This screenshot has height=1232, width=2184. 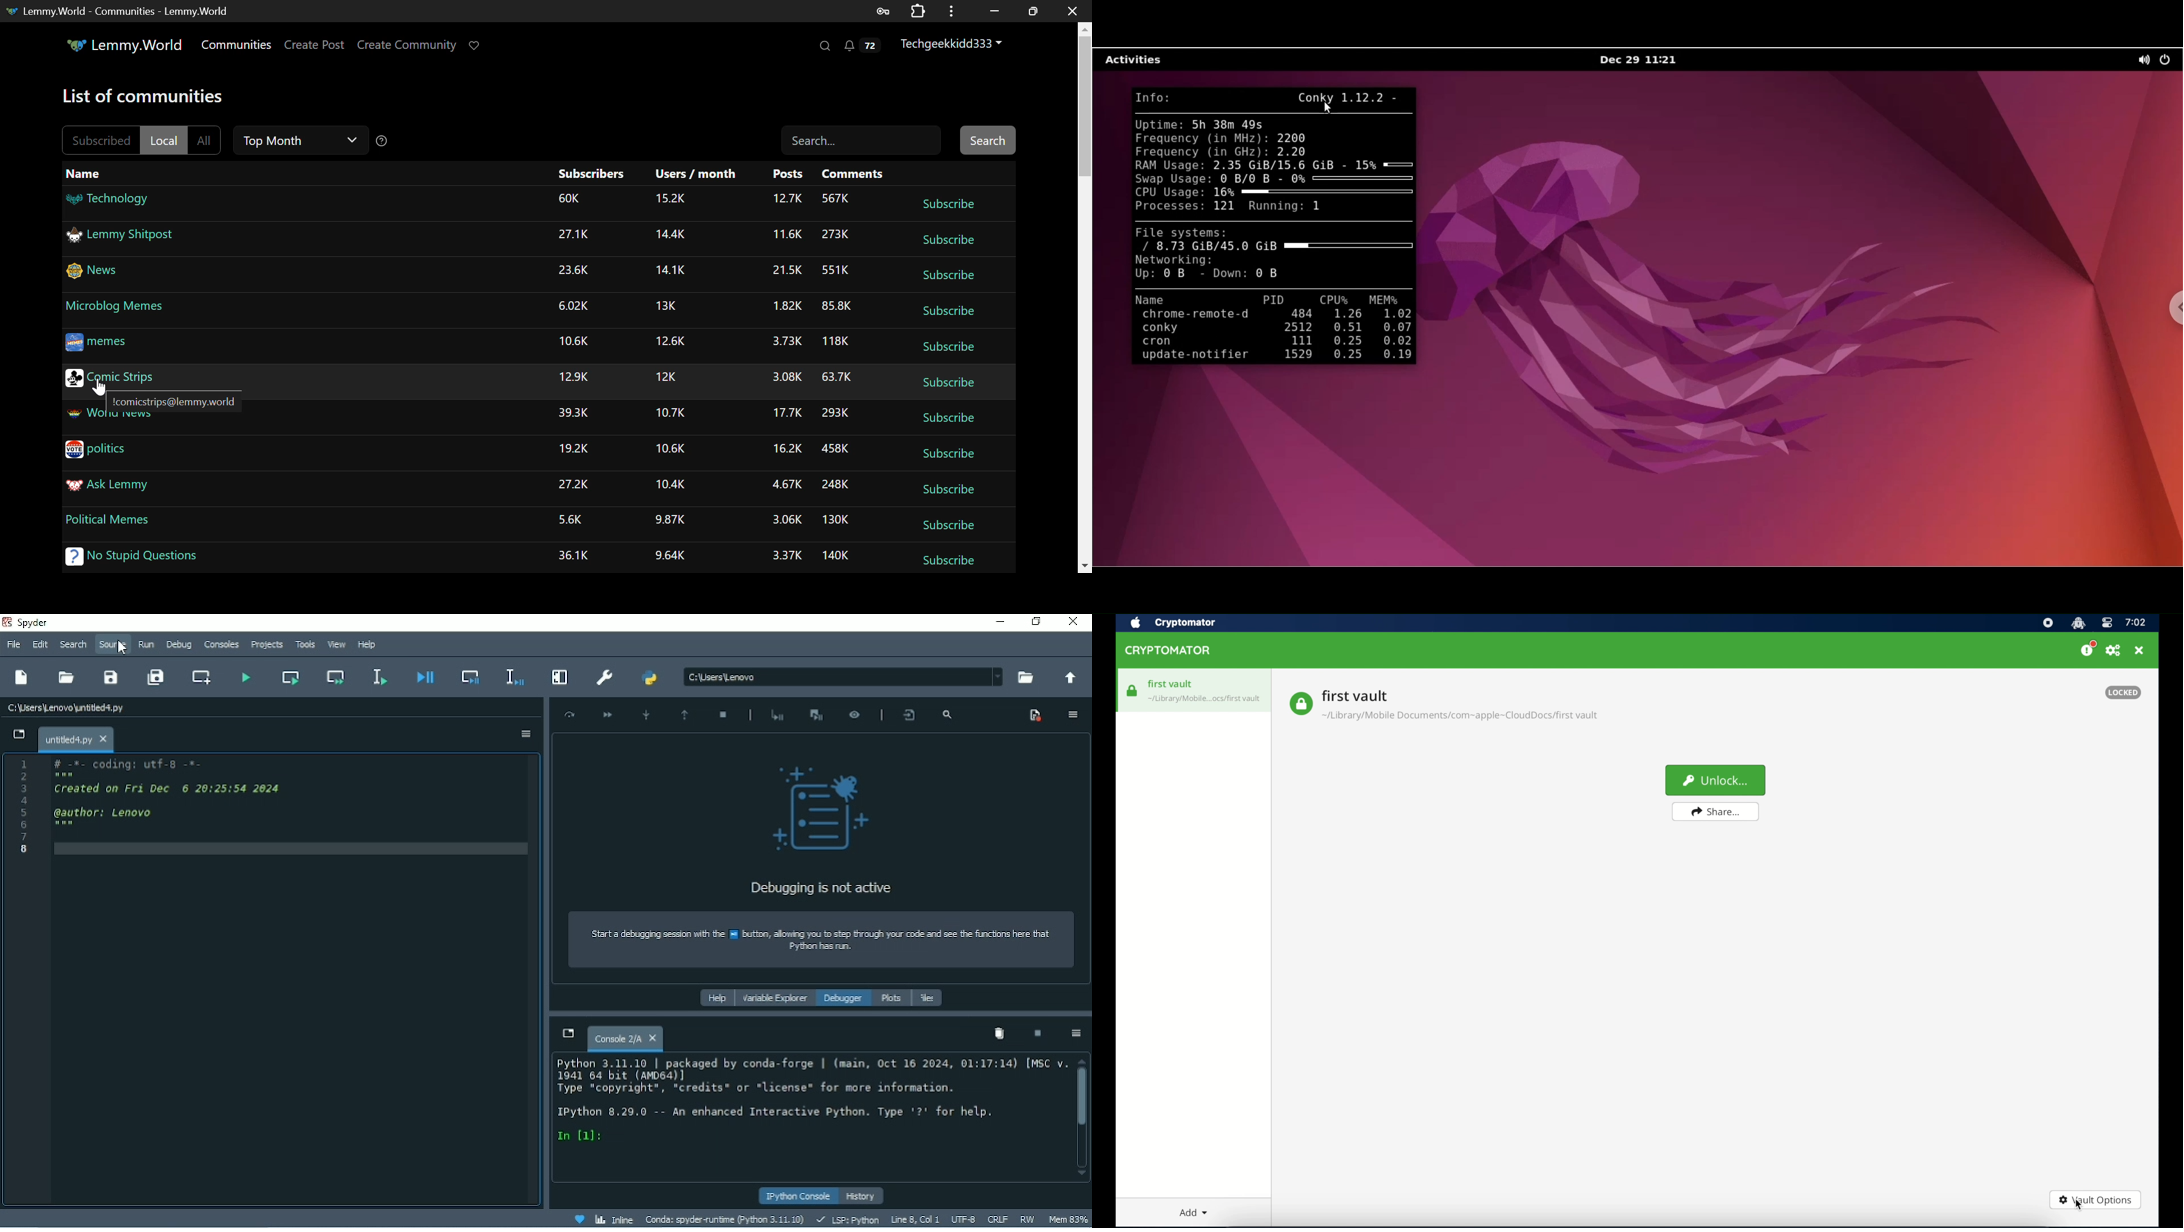 I want to click on History, so click(x=861, y=1196).